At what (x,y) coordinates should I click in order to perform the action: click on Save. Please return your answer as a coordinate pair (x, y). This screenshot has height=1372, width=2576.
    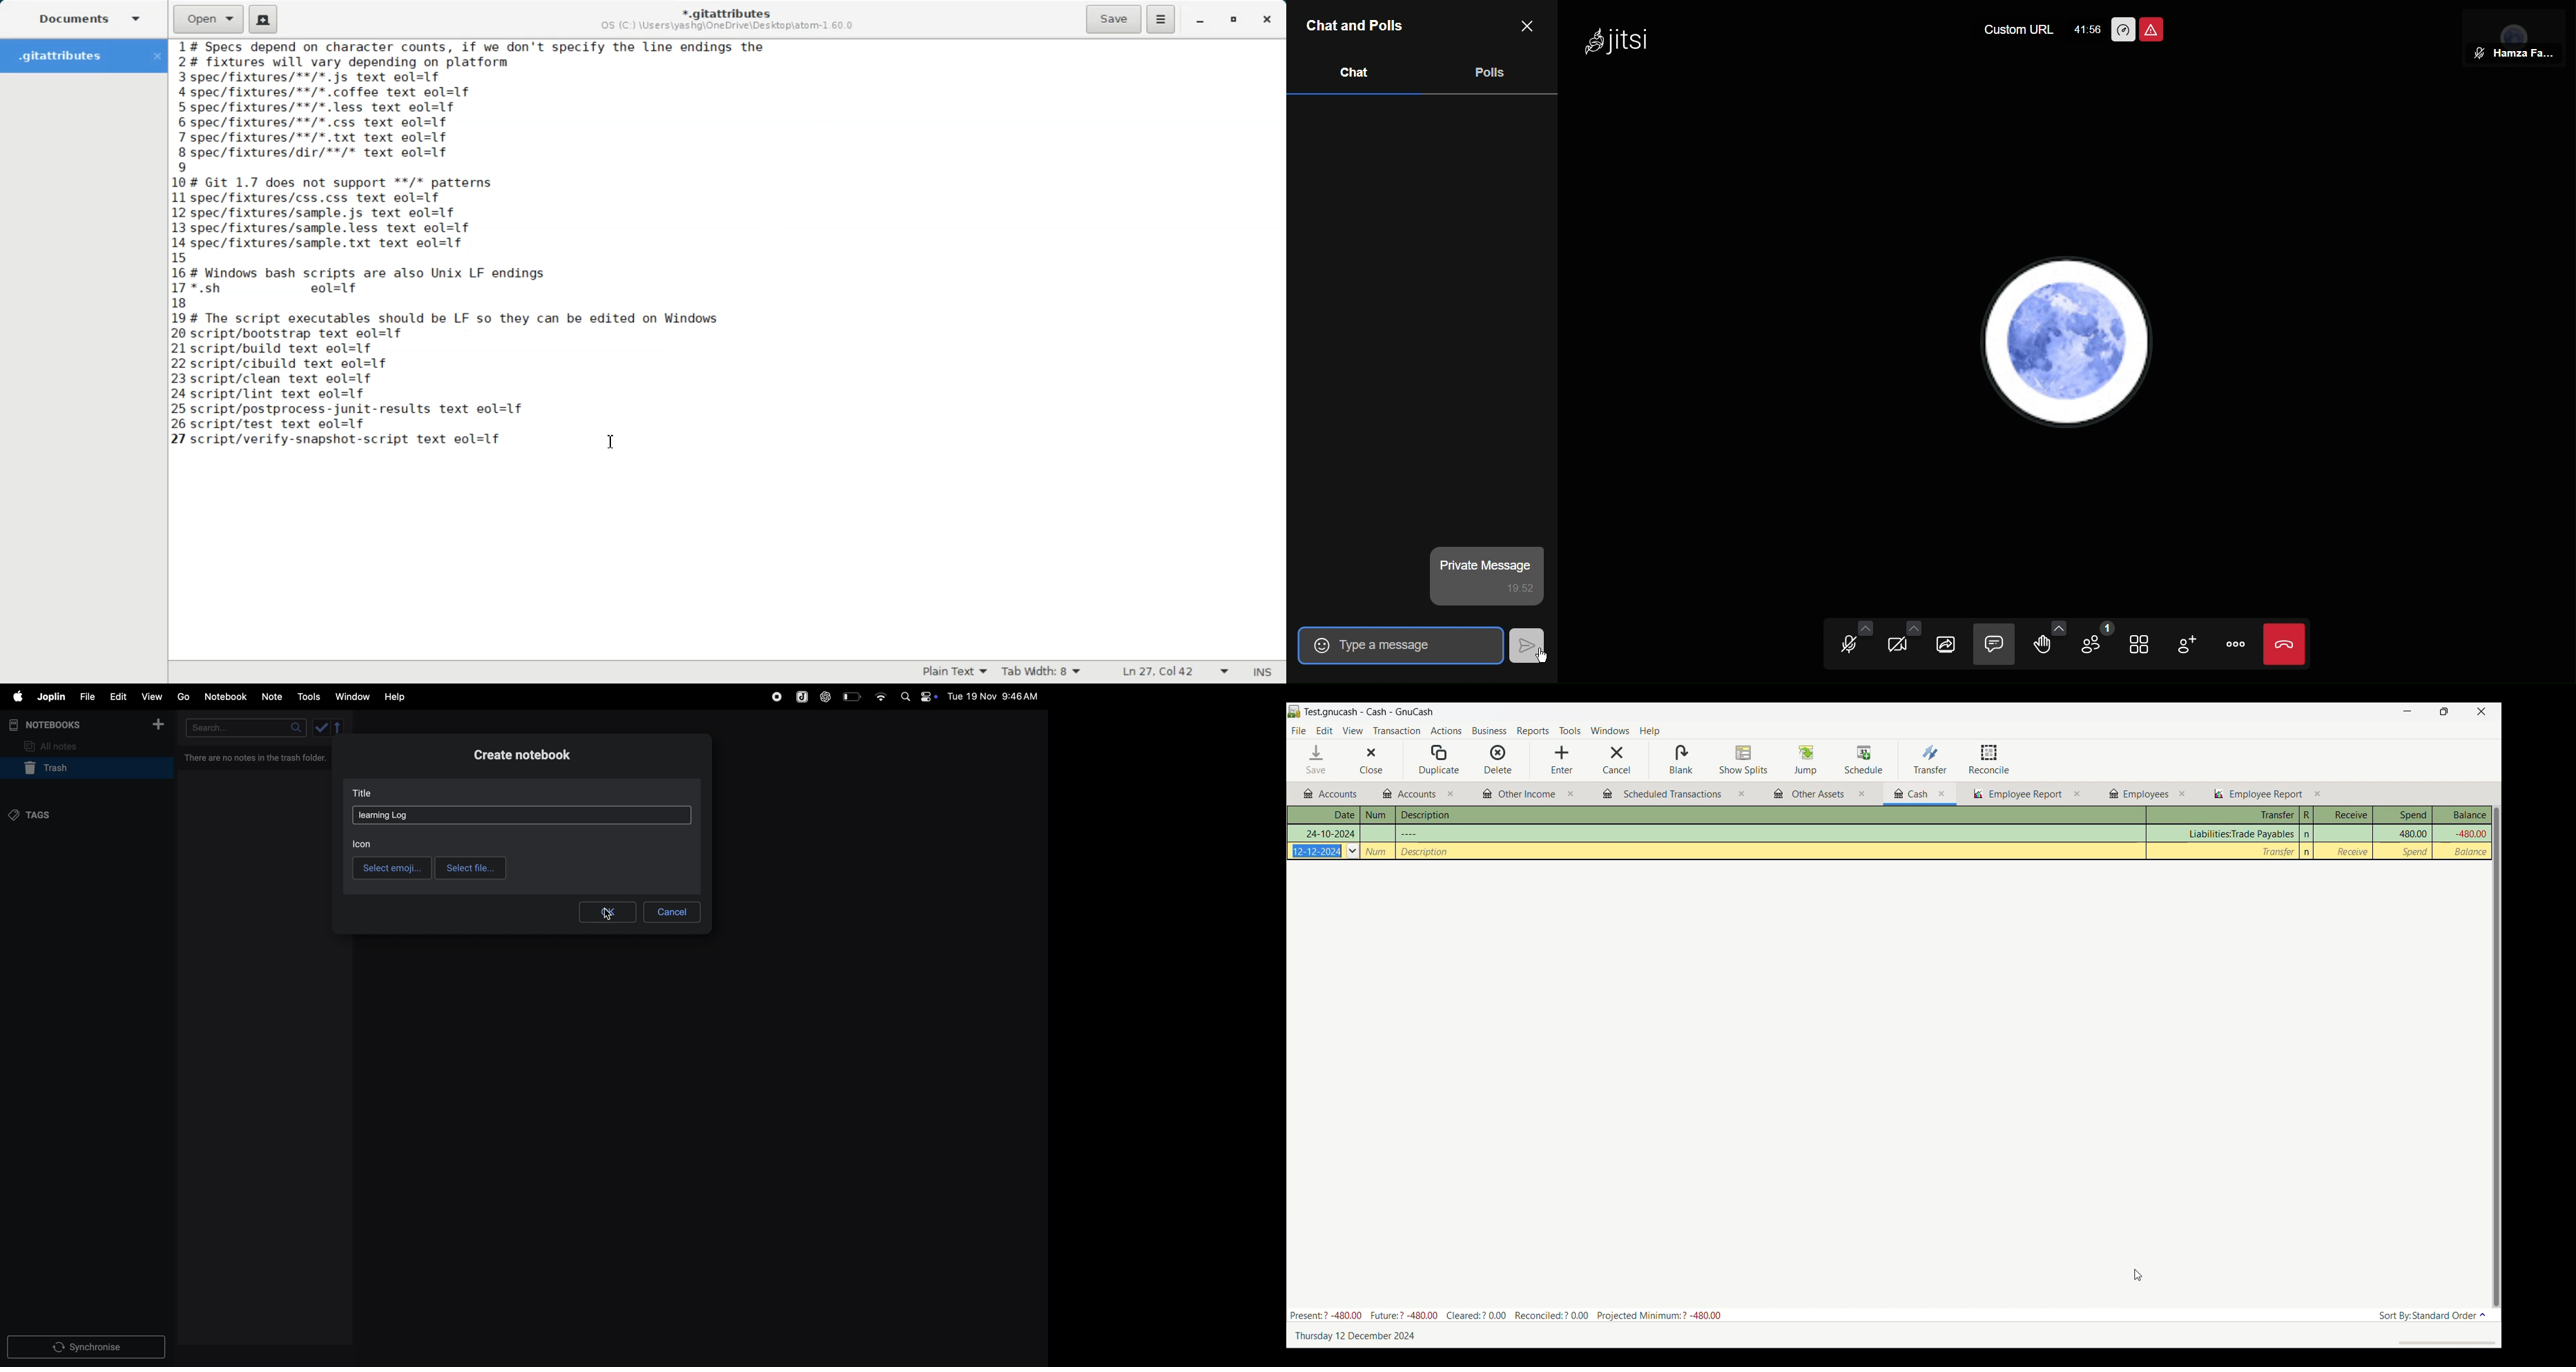
    Looking at the image, I should click on (1113, 19).